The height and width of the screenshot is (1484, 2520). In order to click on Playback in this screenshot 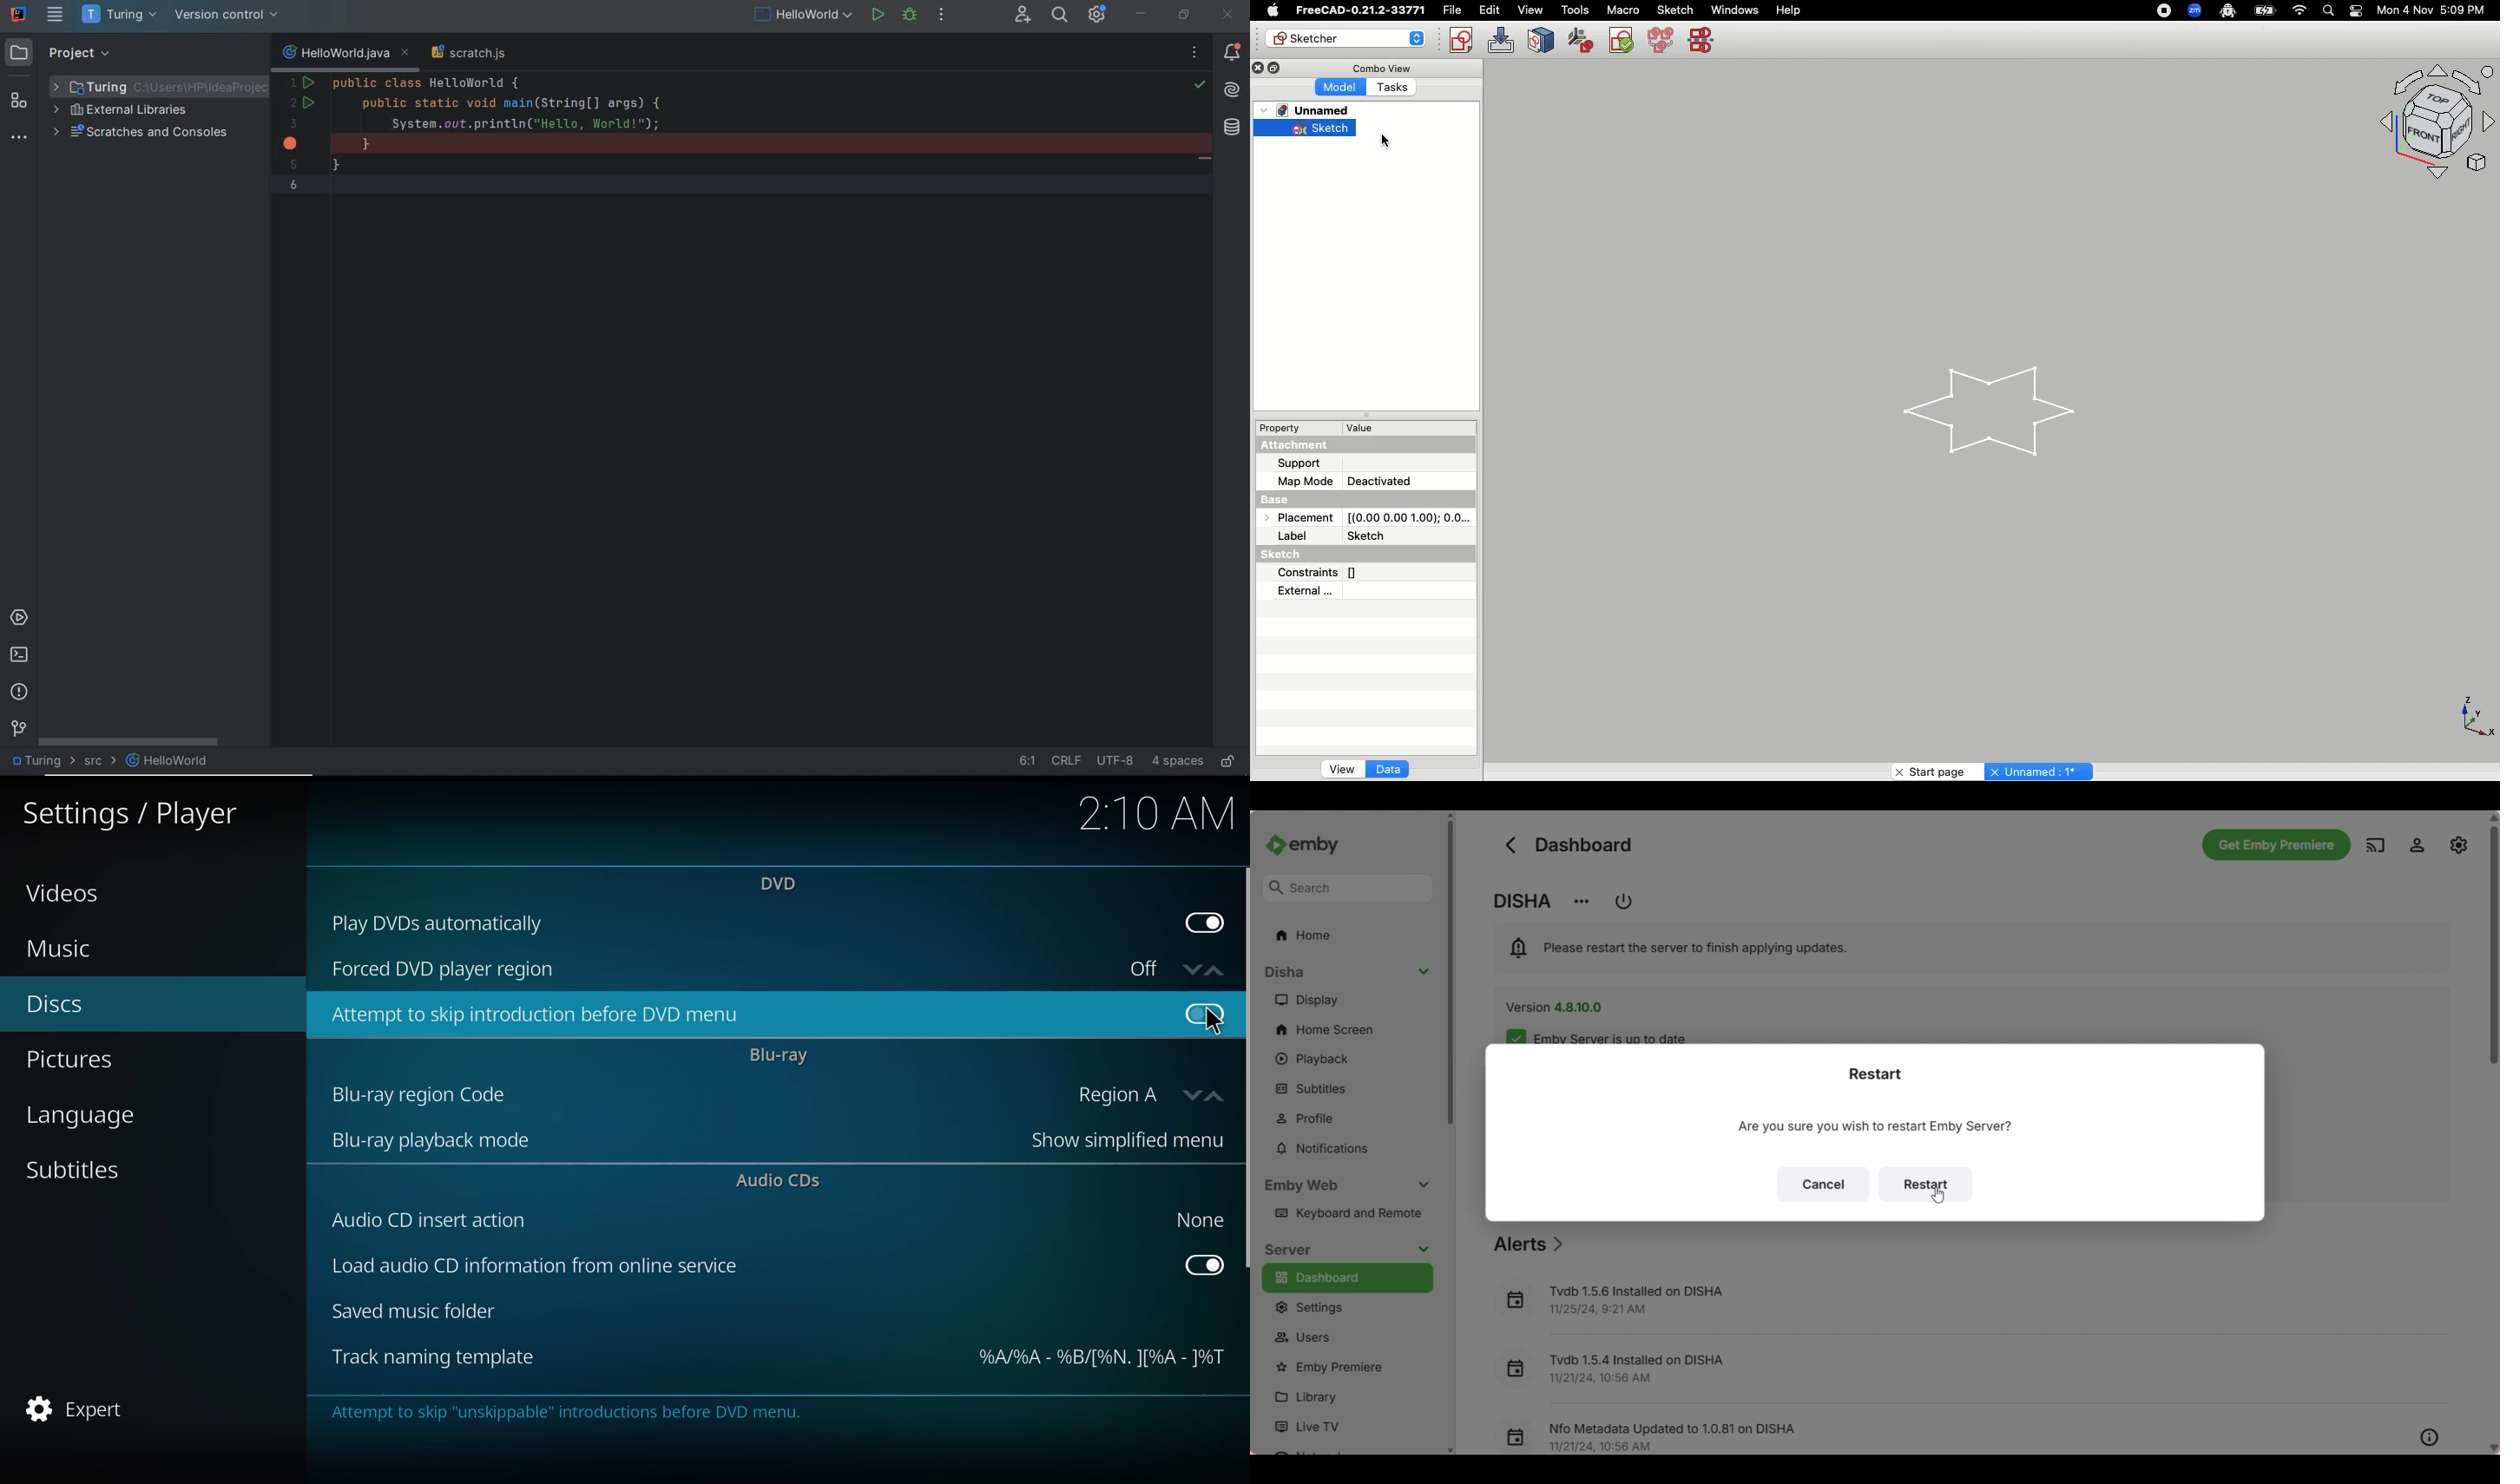, I will do `click(1347, 1059)`.